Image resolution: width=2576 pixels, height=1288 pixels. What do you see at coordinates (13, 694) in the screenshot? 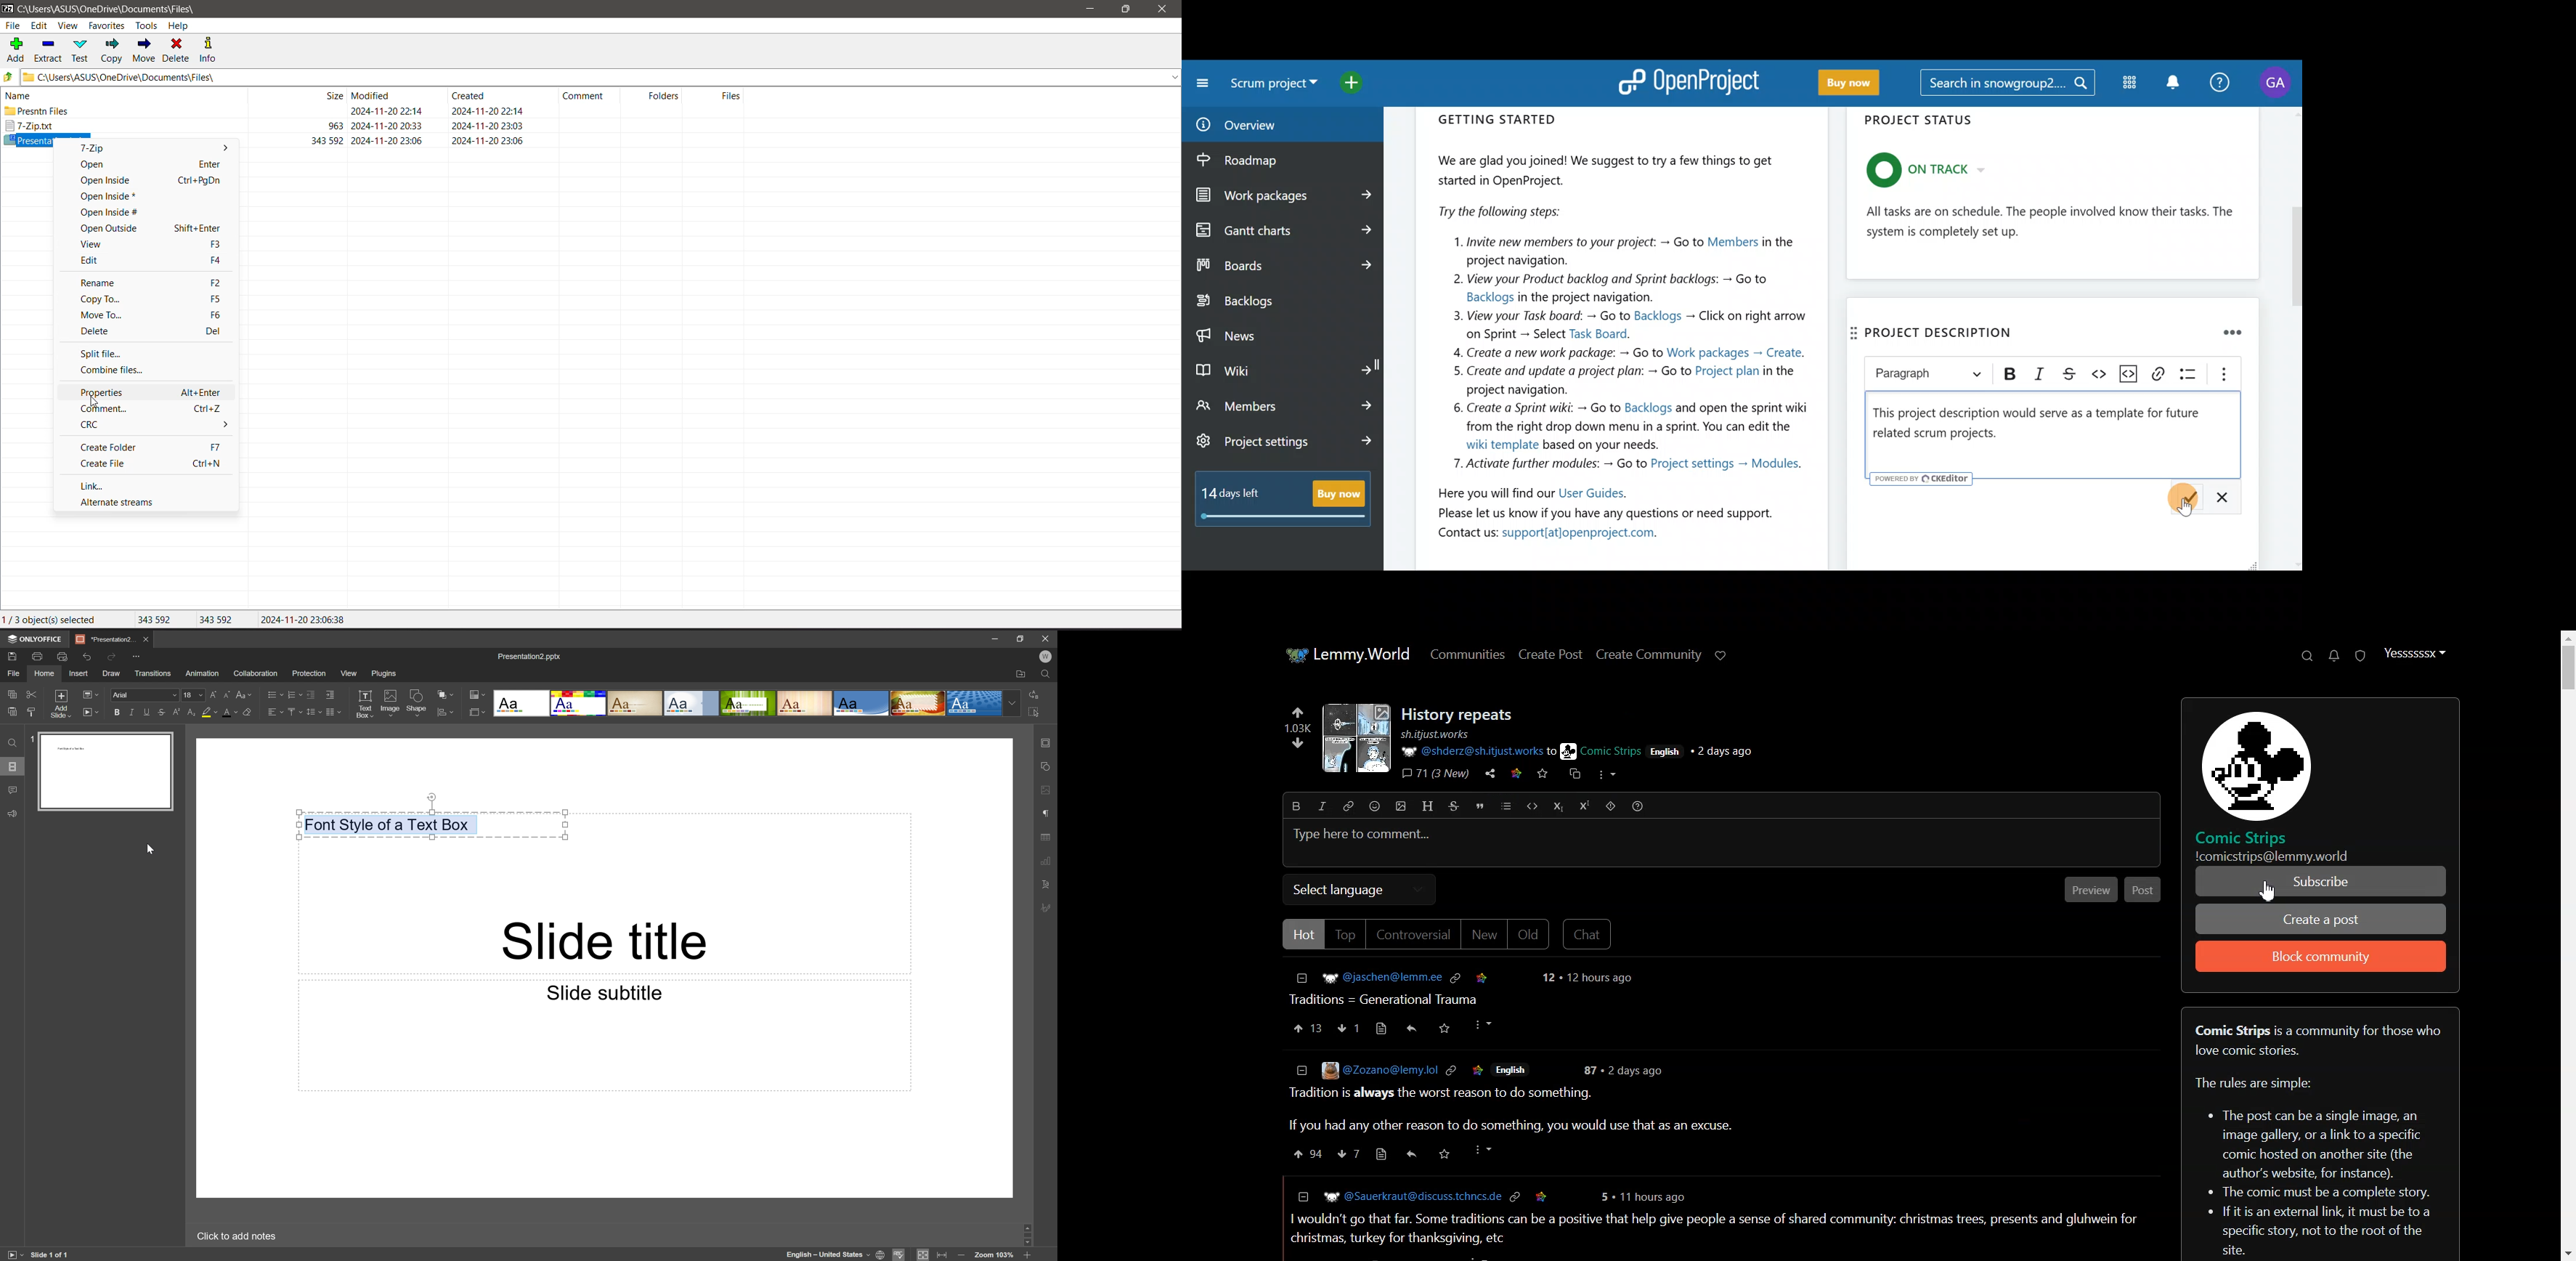
I see `Copy` at bounding box center [13, 694].